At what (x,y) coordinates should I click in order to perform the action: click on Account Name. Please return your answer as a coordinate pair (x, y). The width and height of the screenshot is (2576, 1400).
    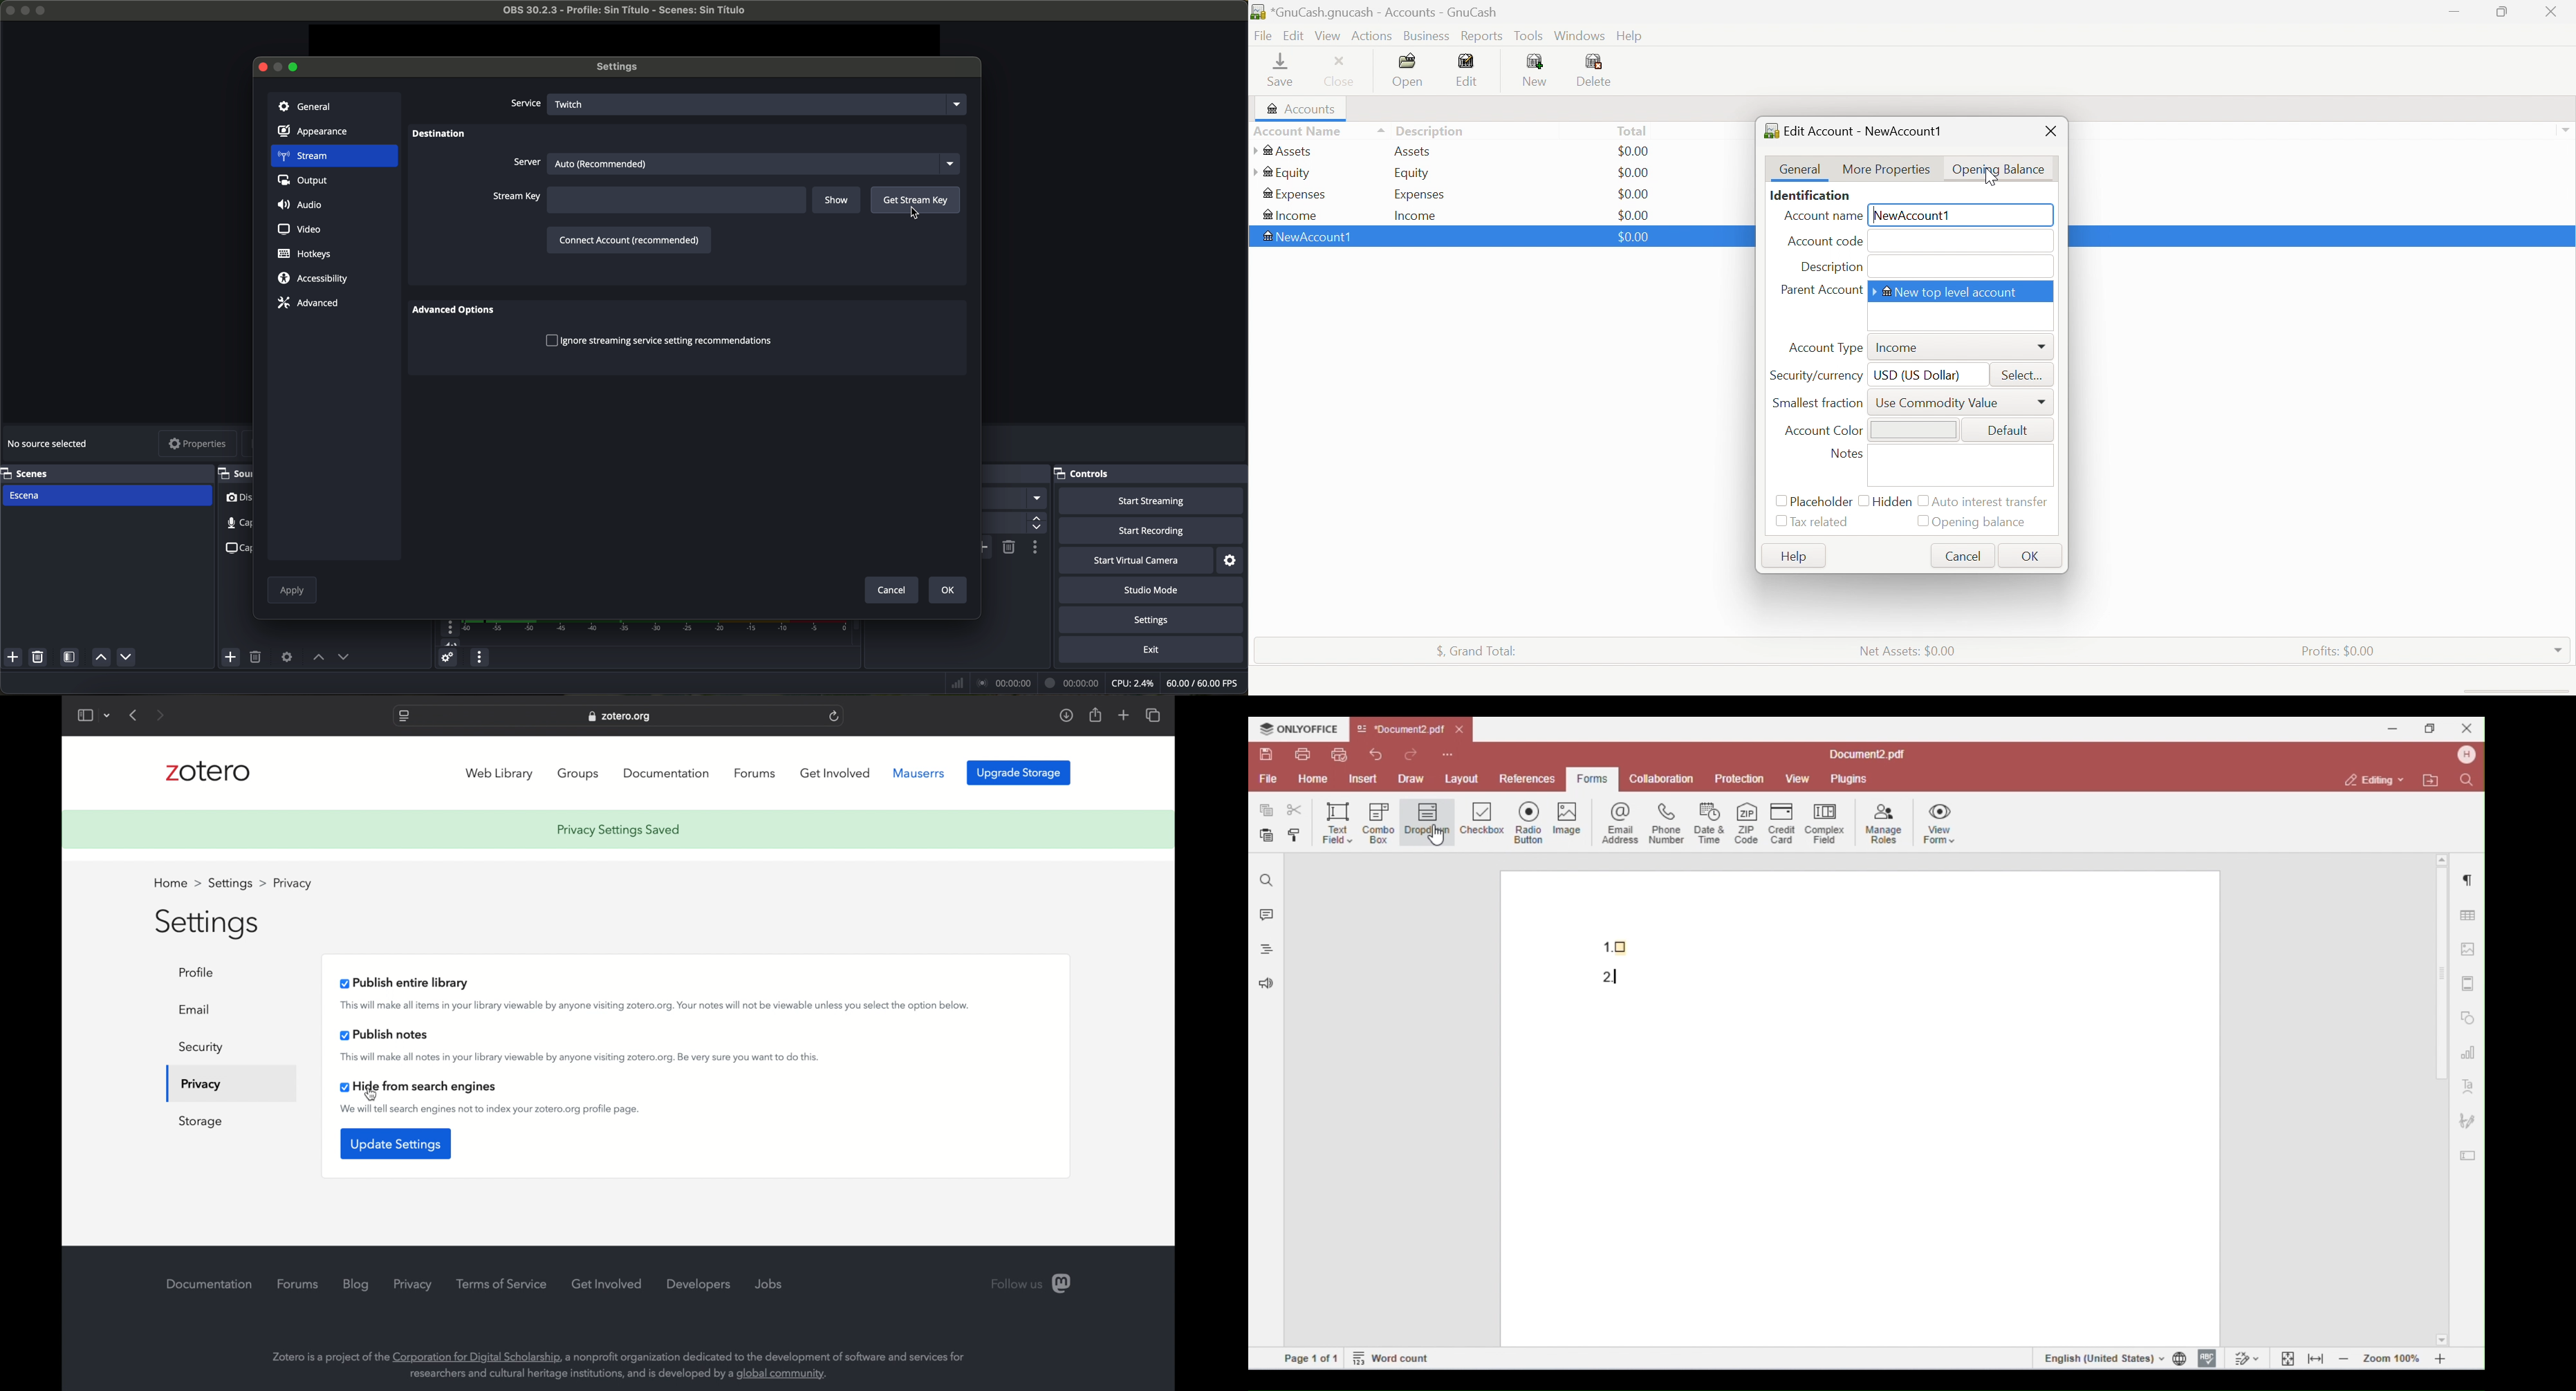
    Looking at the image, I should click on (1822, 216).